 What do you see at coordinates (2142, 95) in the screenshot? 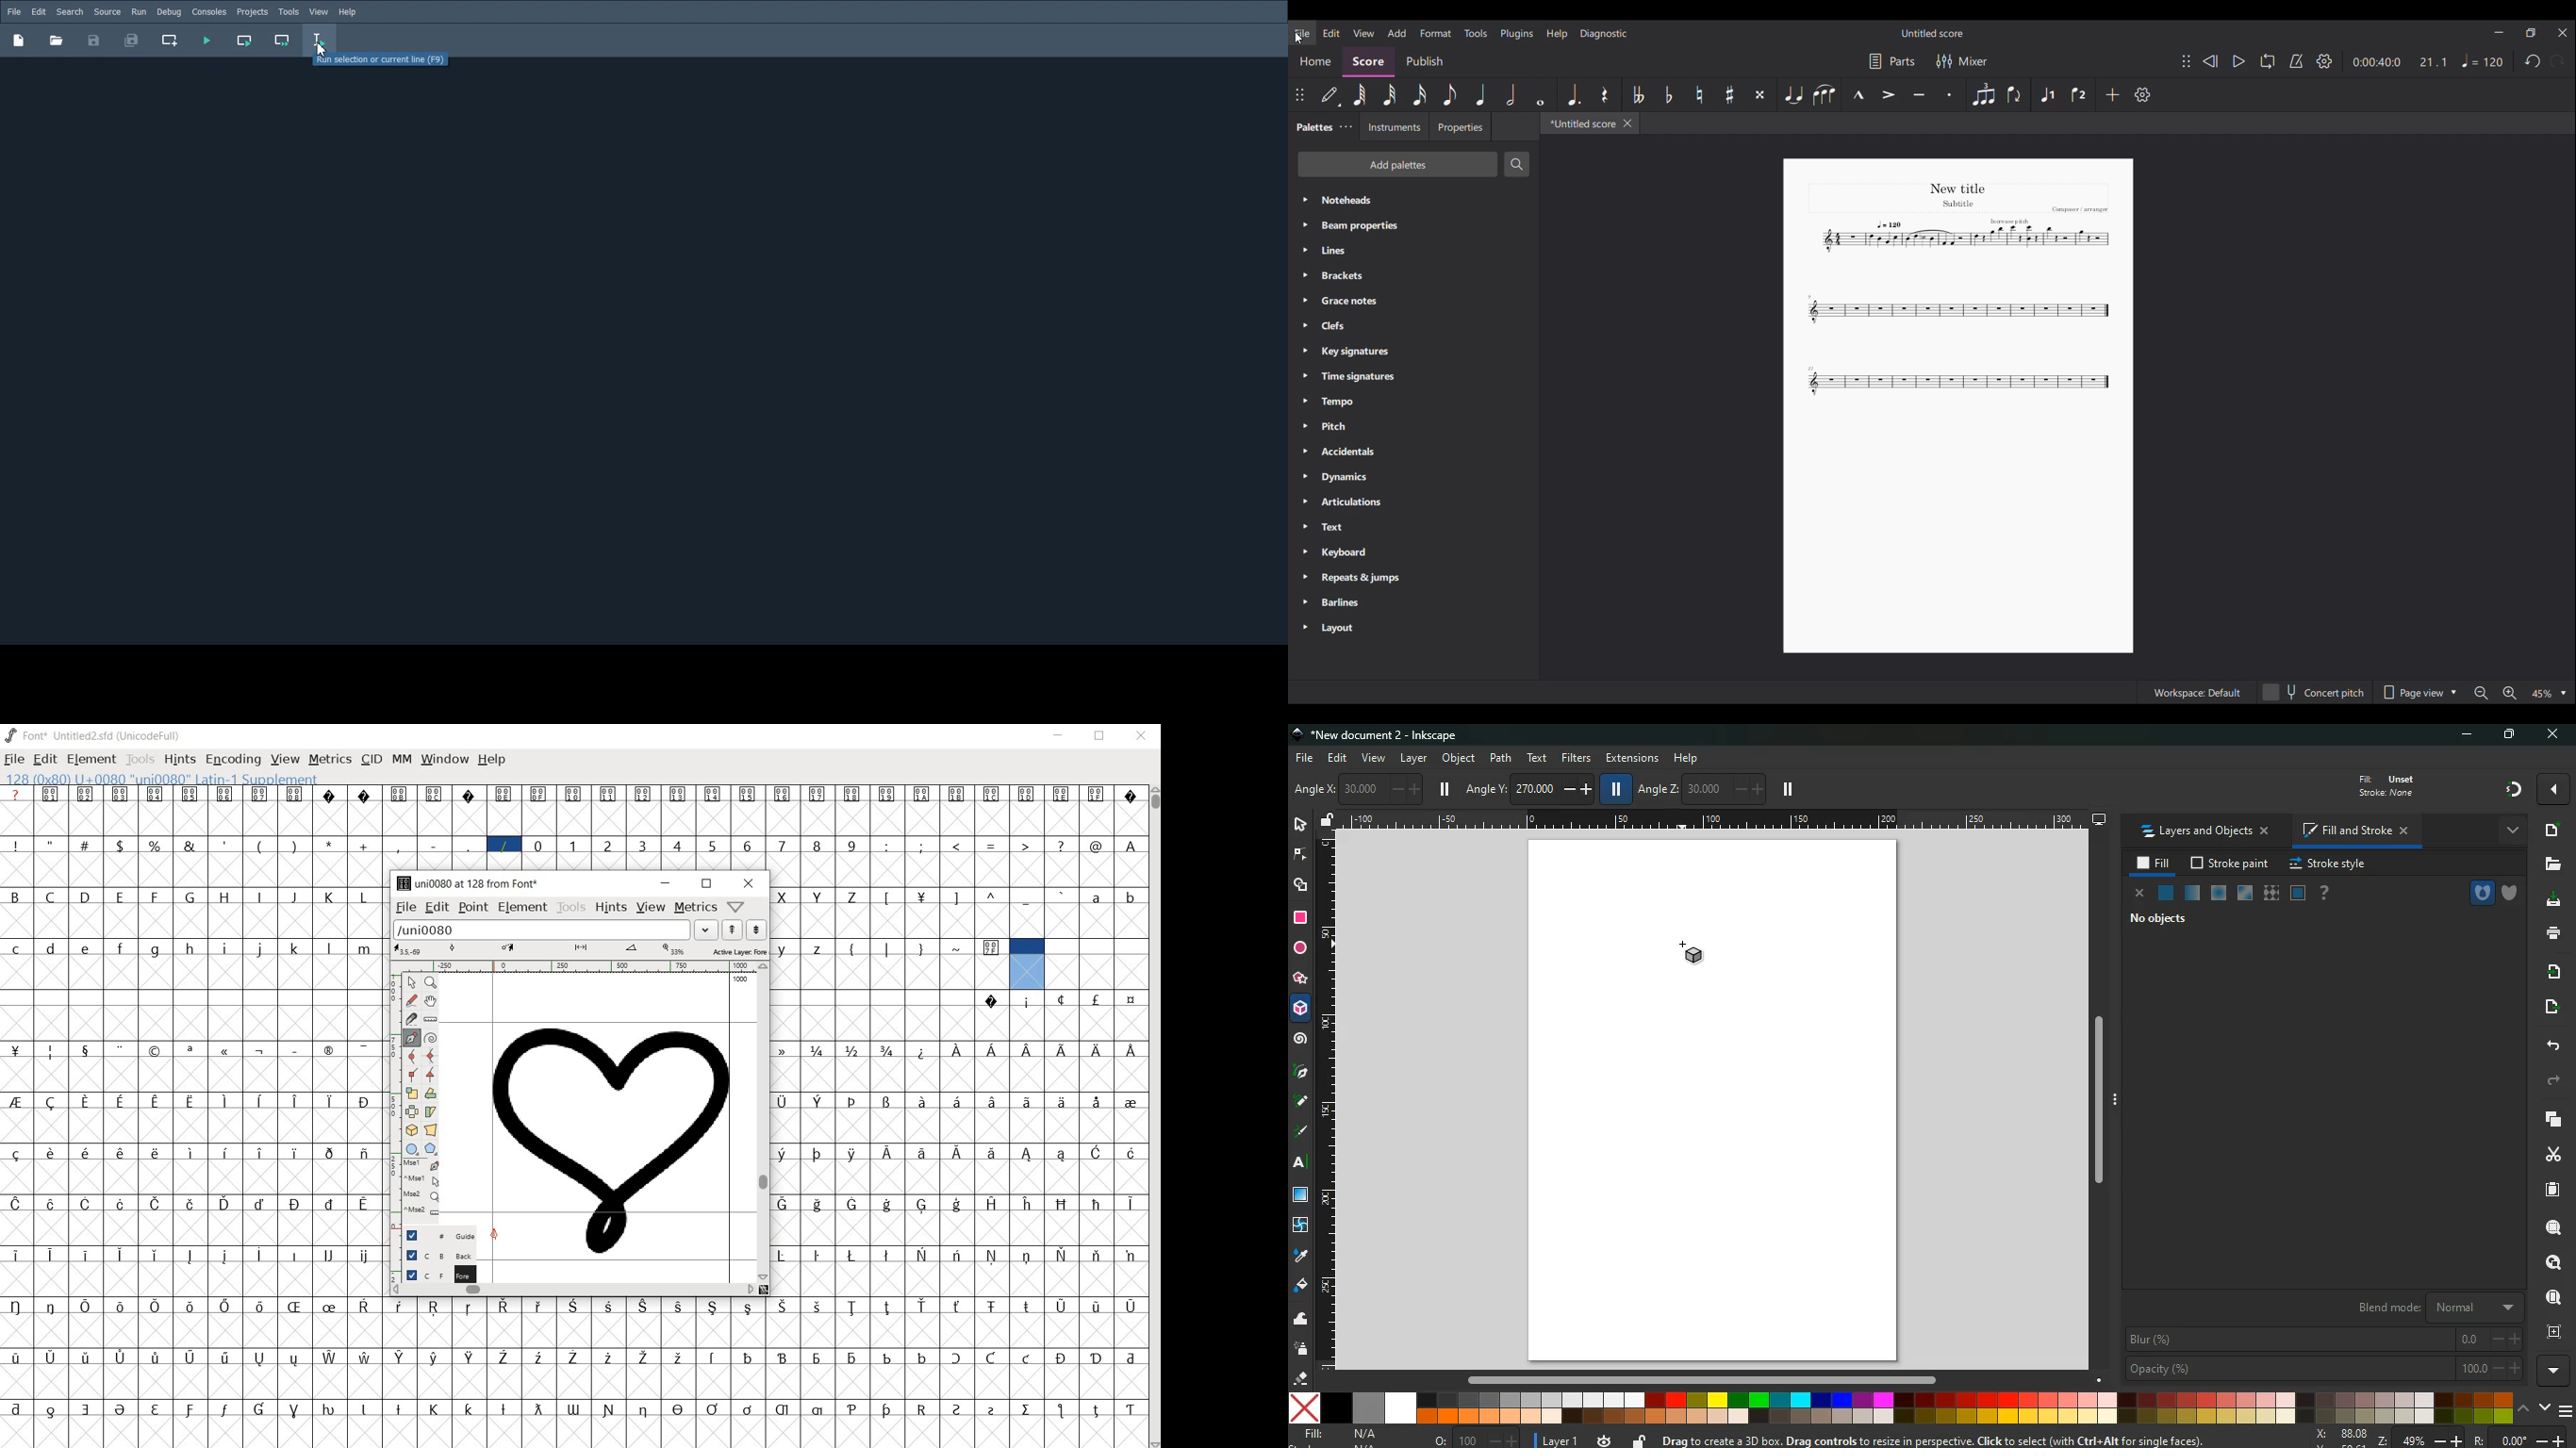
I see `Settings` at bounding box center [2142, 95].